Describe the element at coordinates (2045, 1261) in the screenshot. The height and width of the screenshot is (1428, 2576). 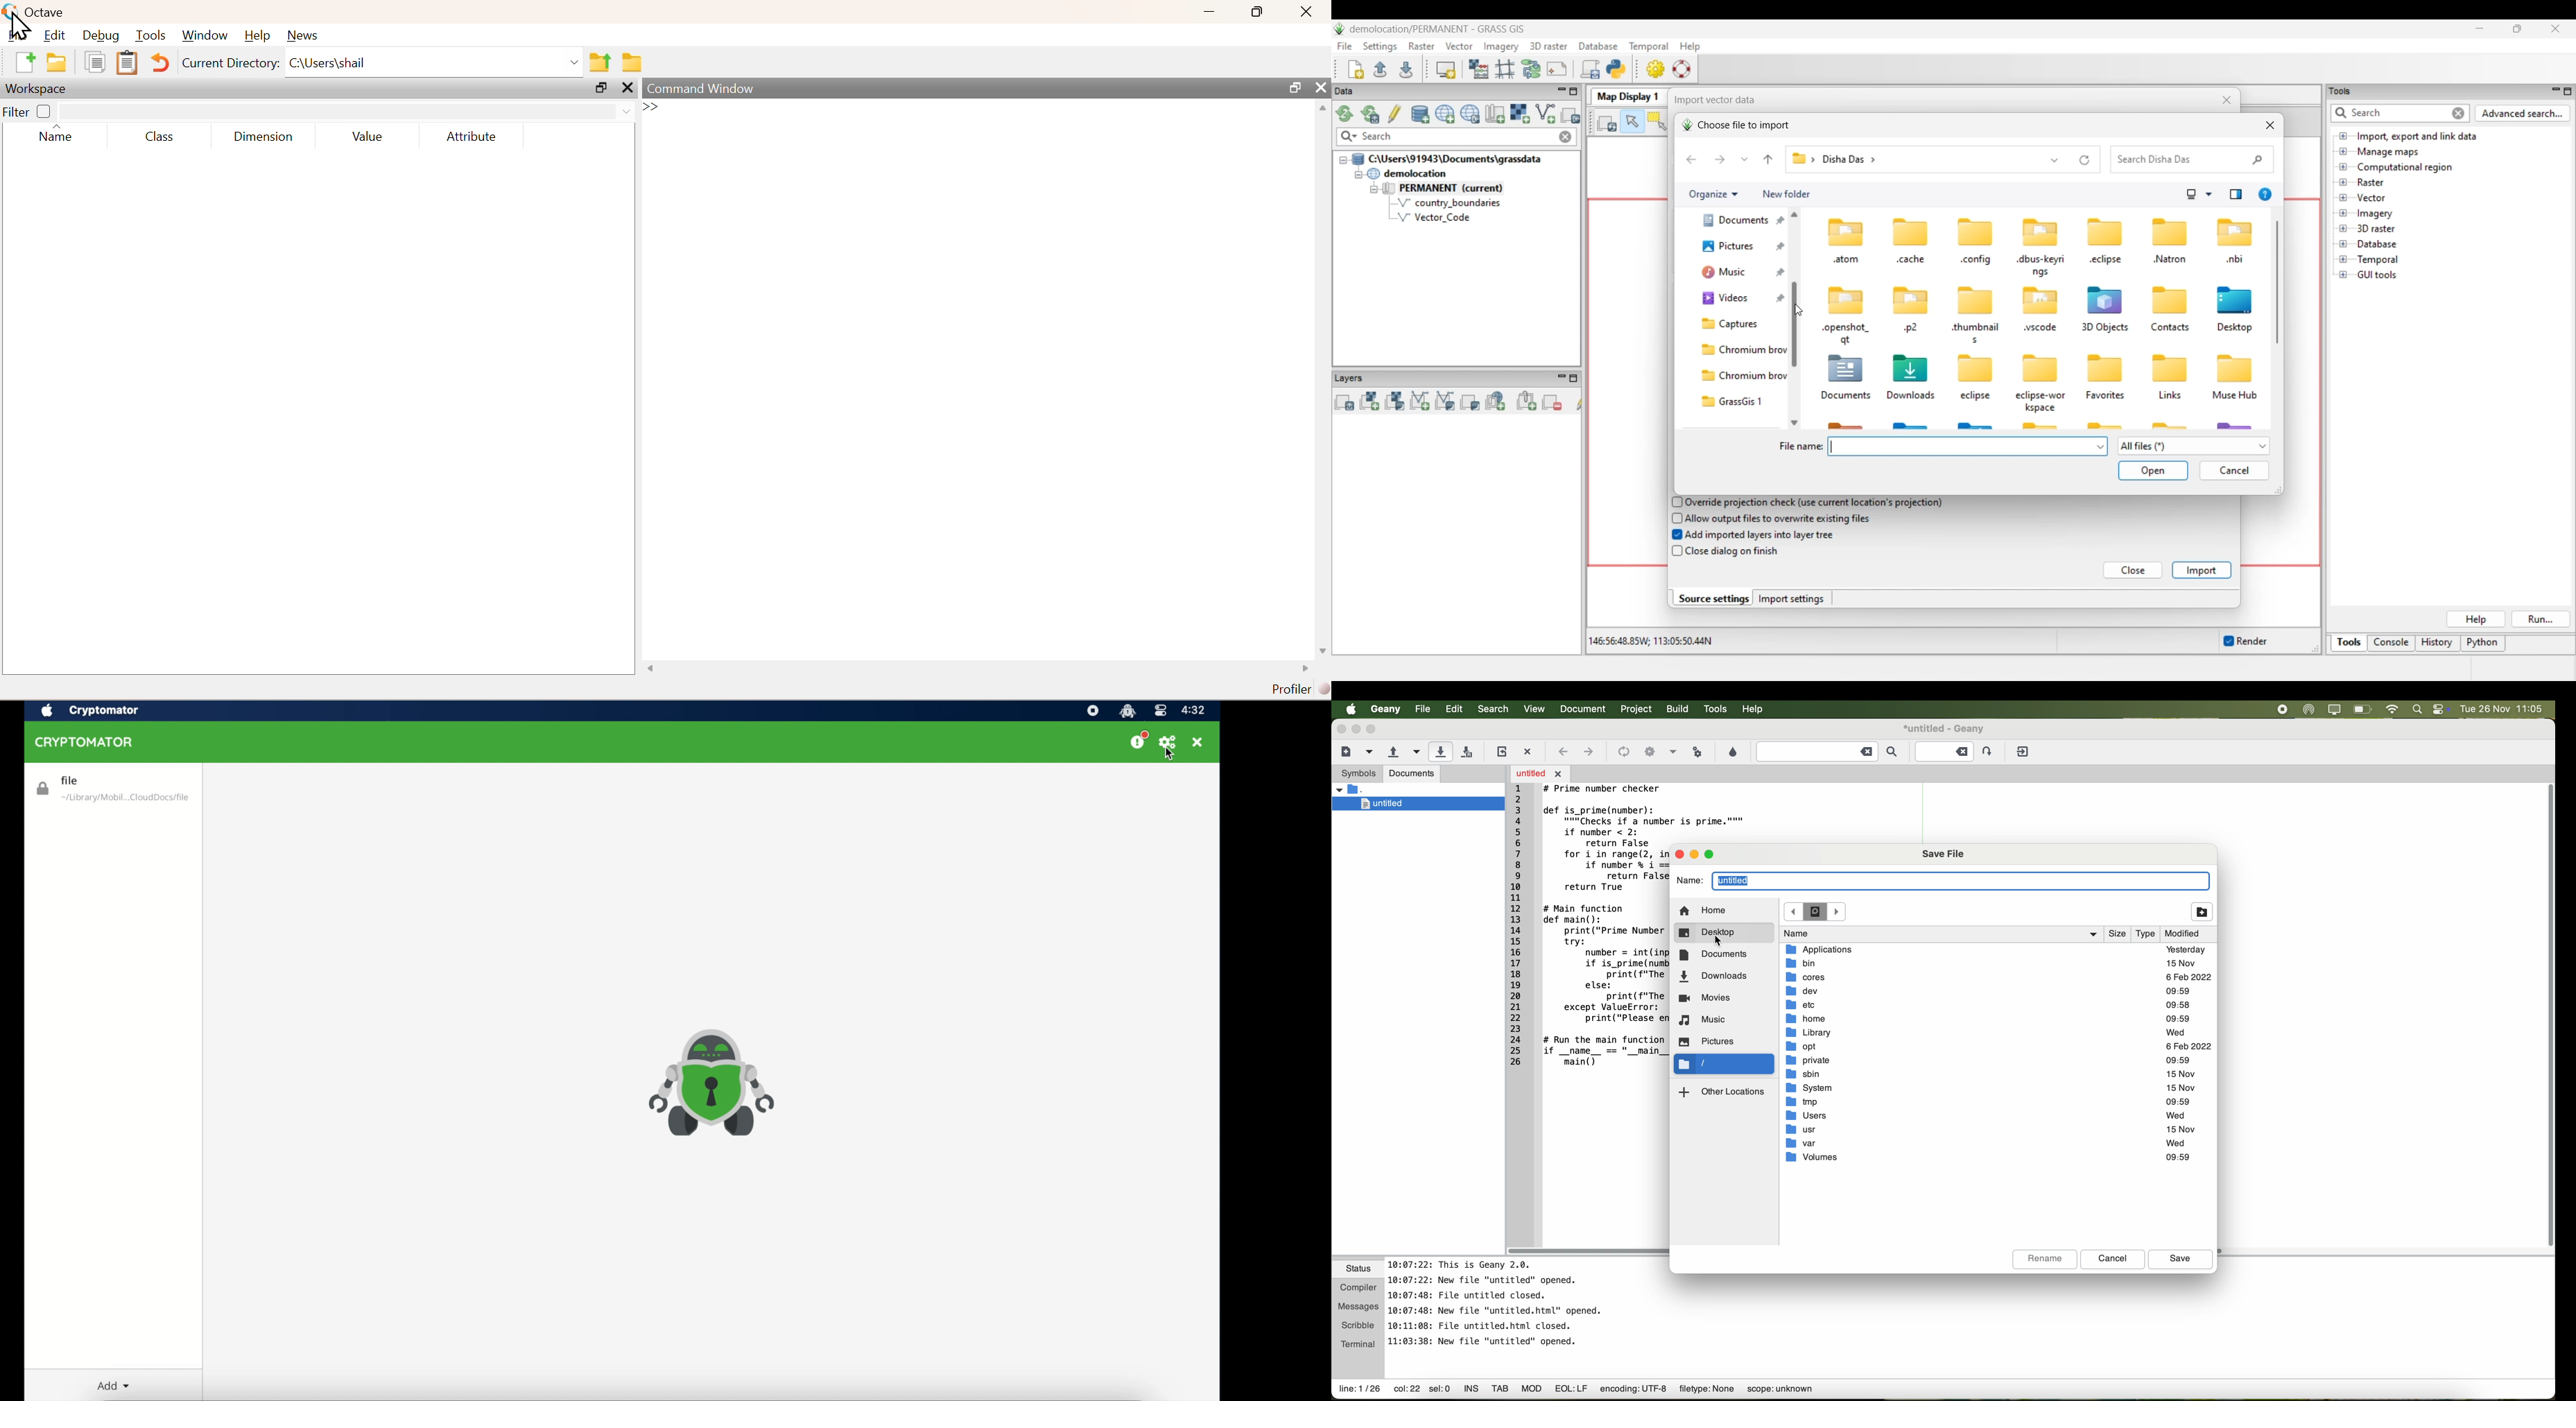
I see `rename button` at that location.